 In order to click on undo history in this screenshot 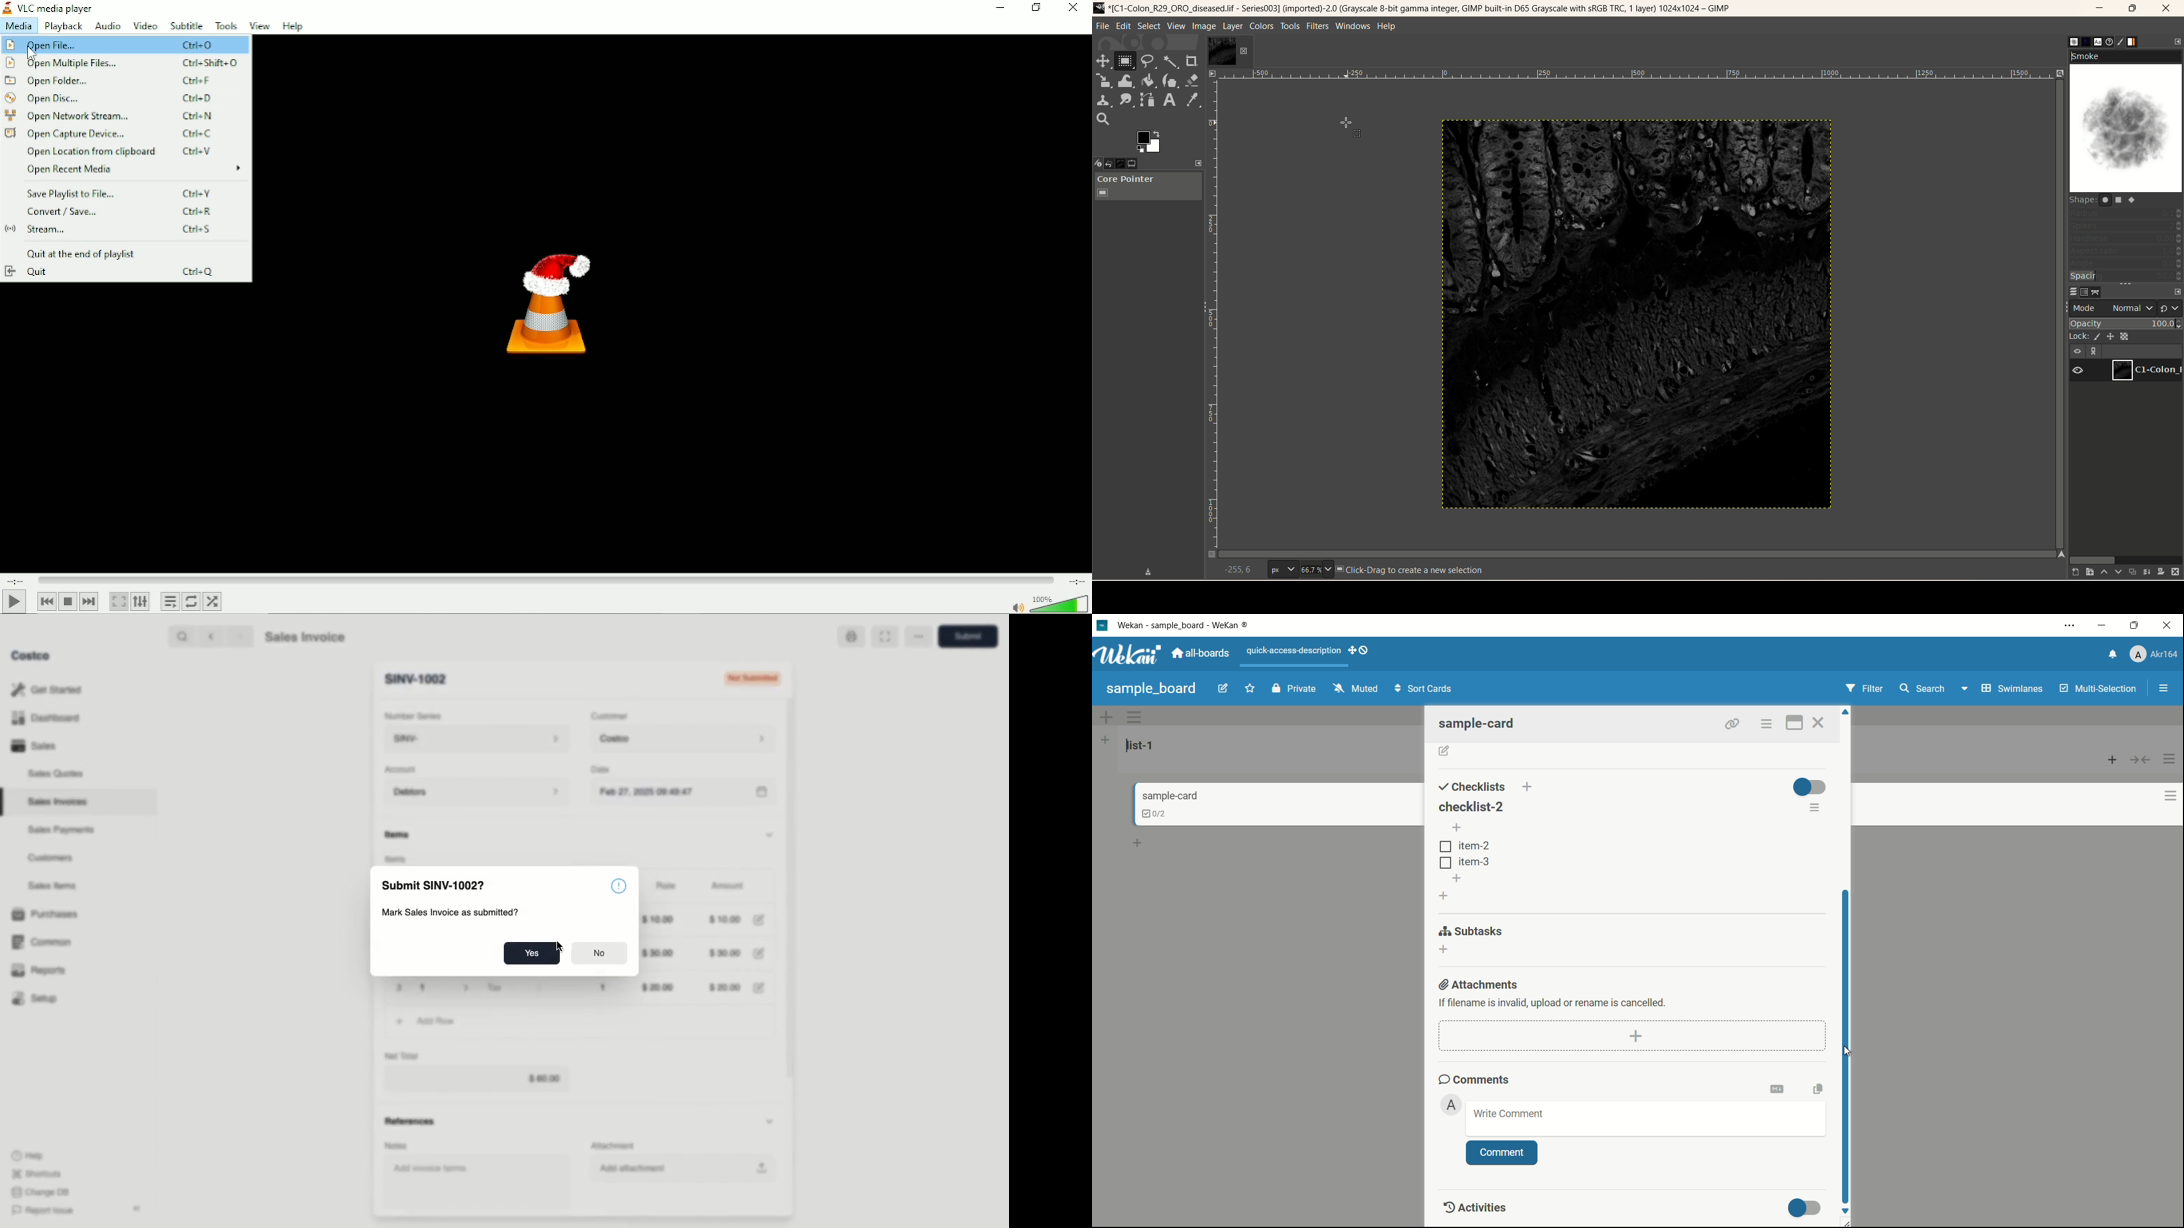, I will do `click(1109, 164)`.